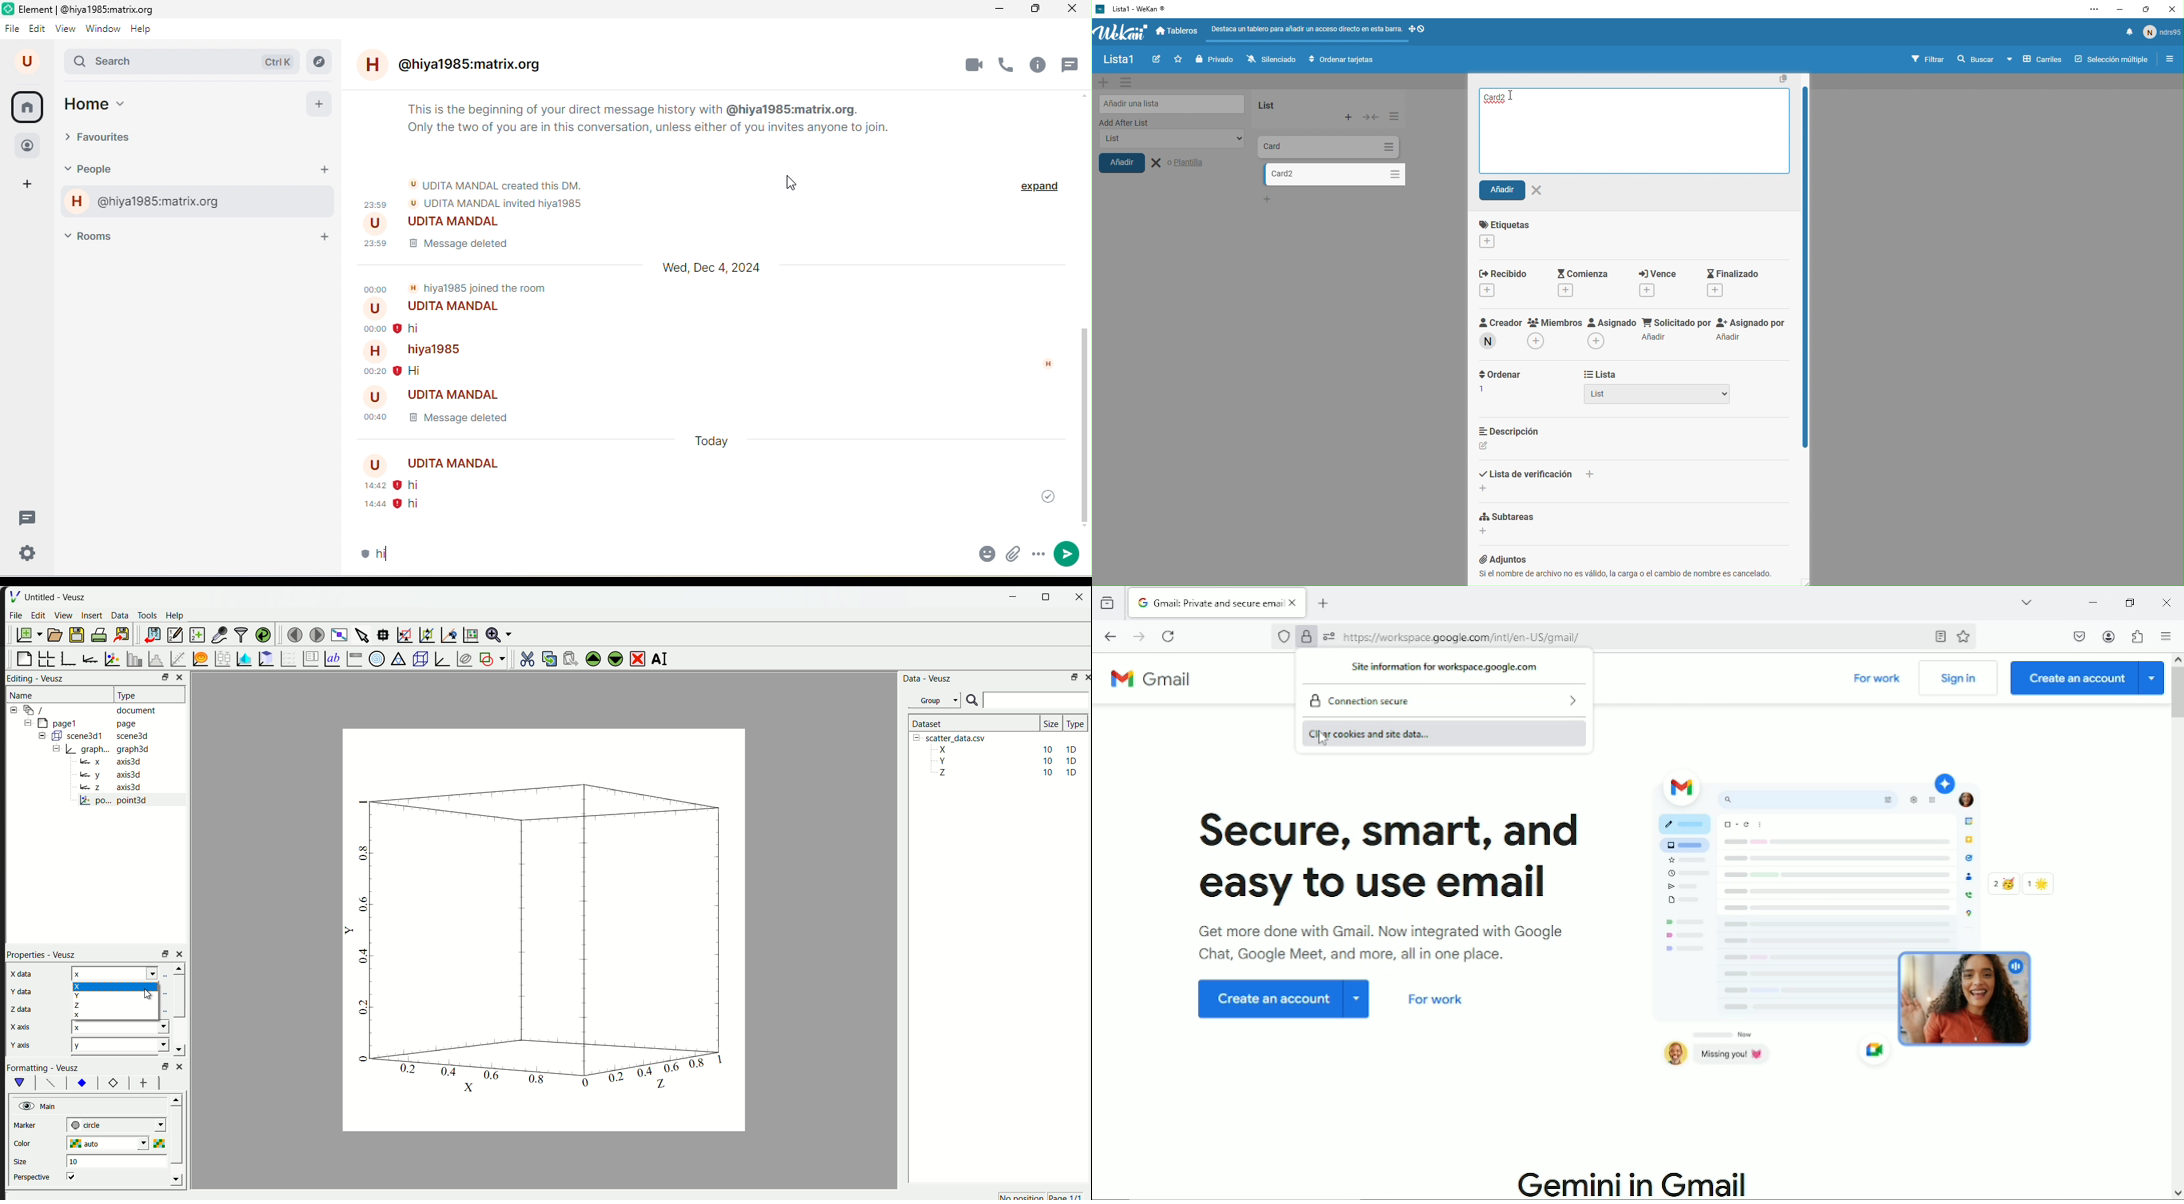  Describe the element at coordinates (178, 678) in the screenshot. I see `close` at that location.